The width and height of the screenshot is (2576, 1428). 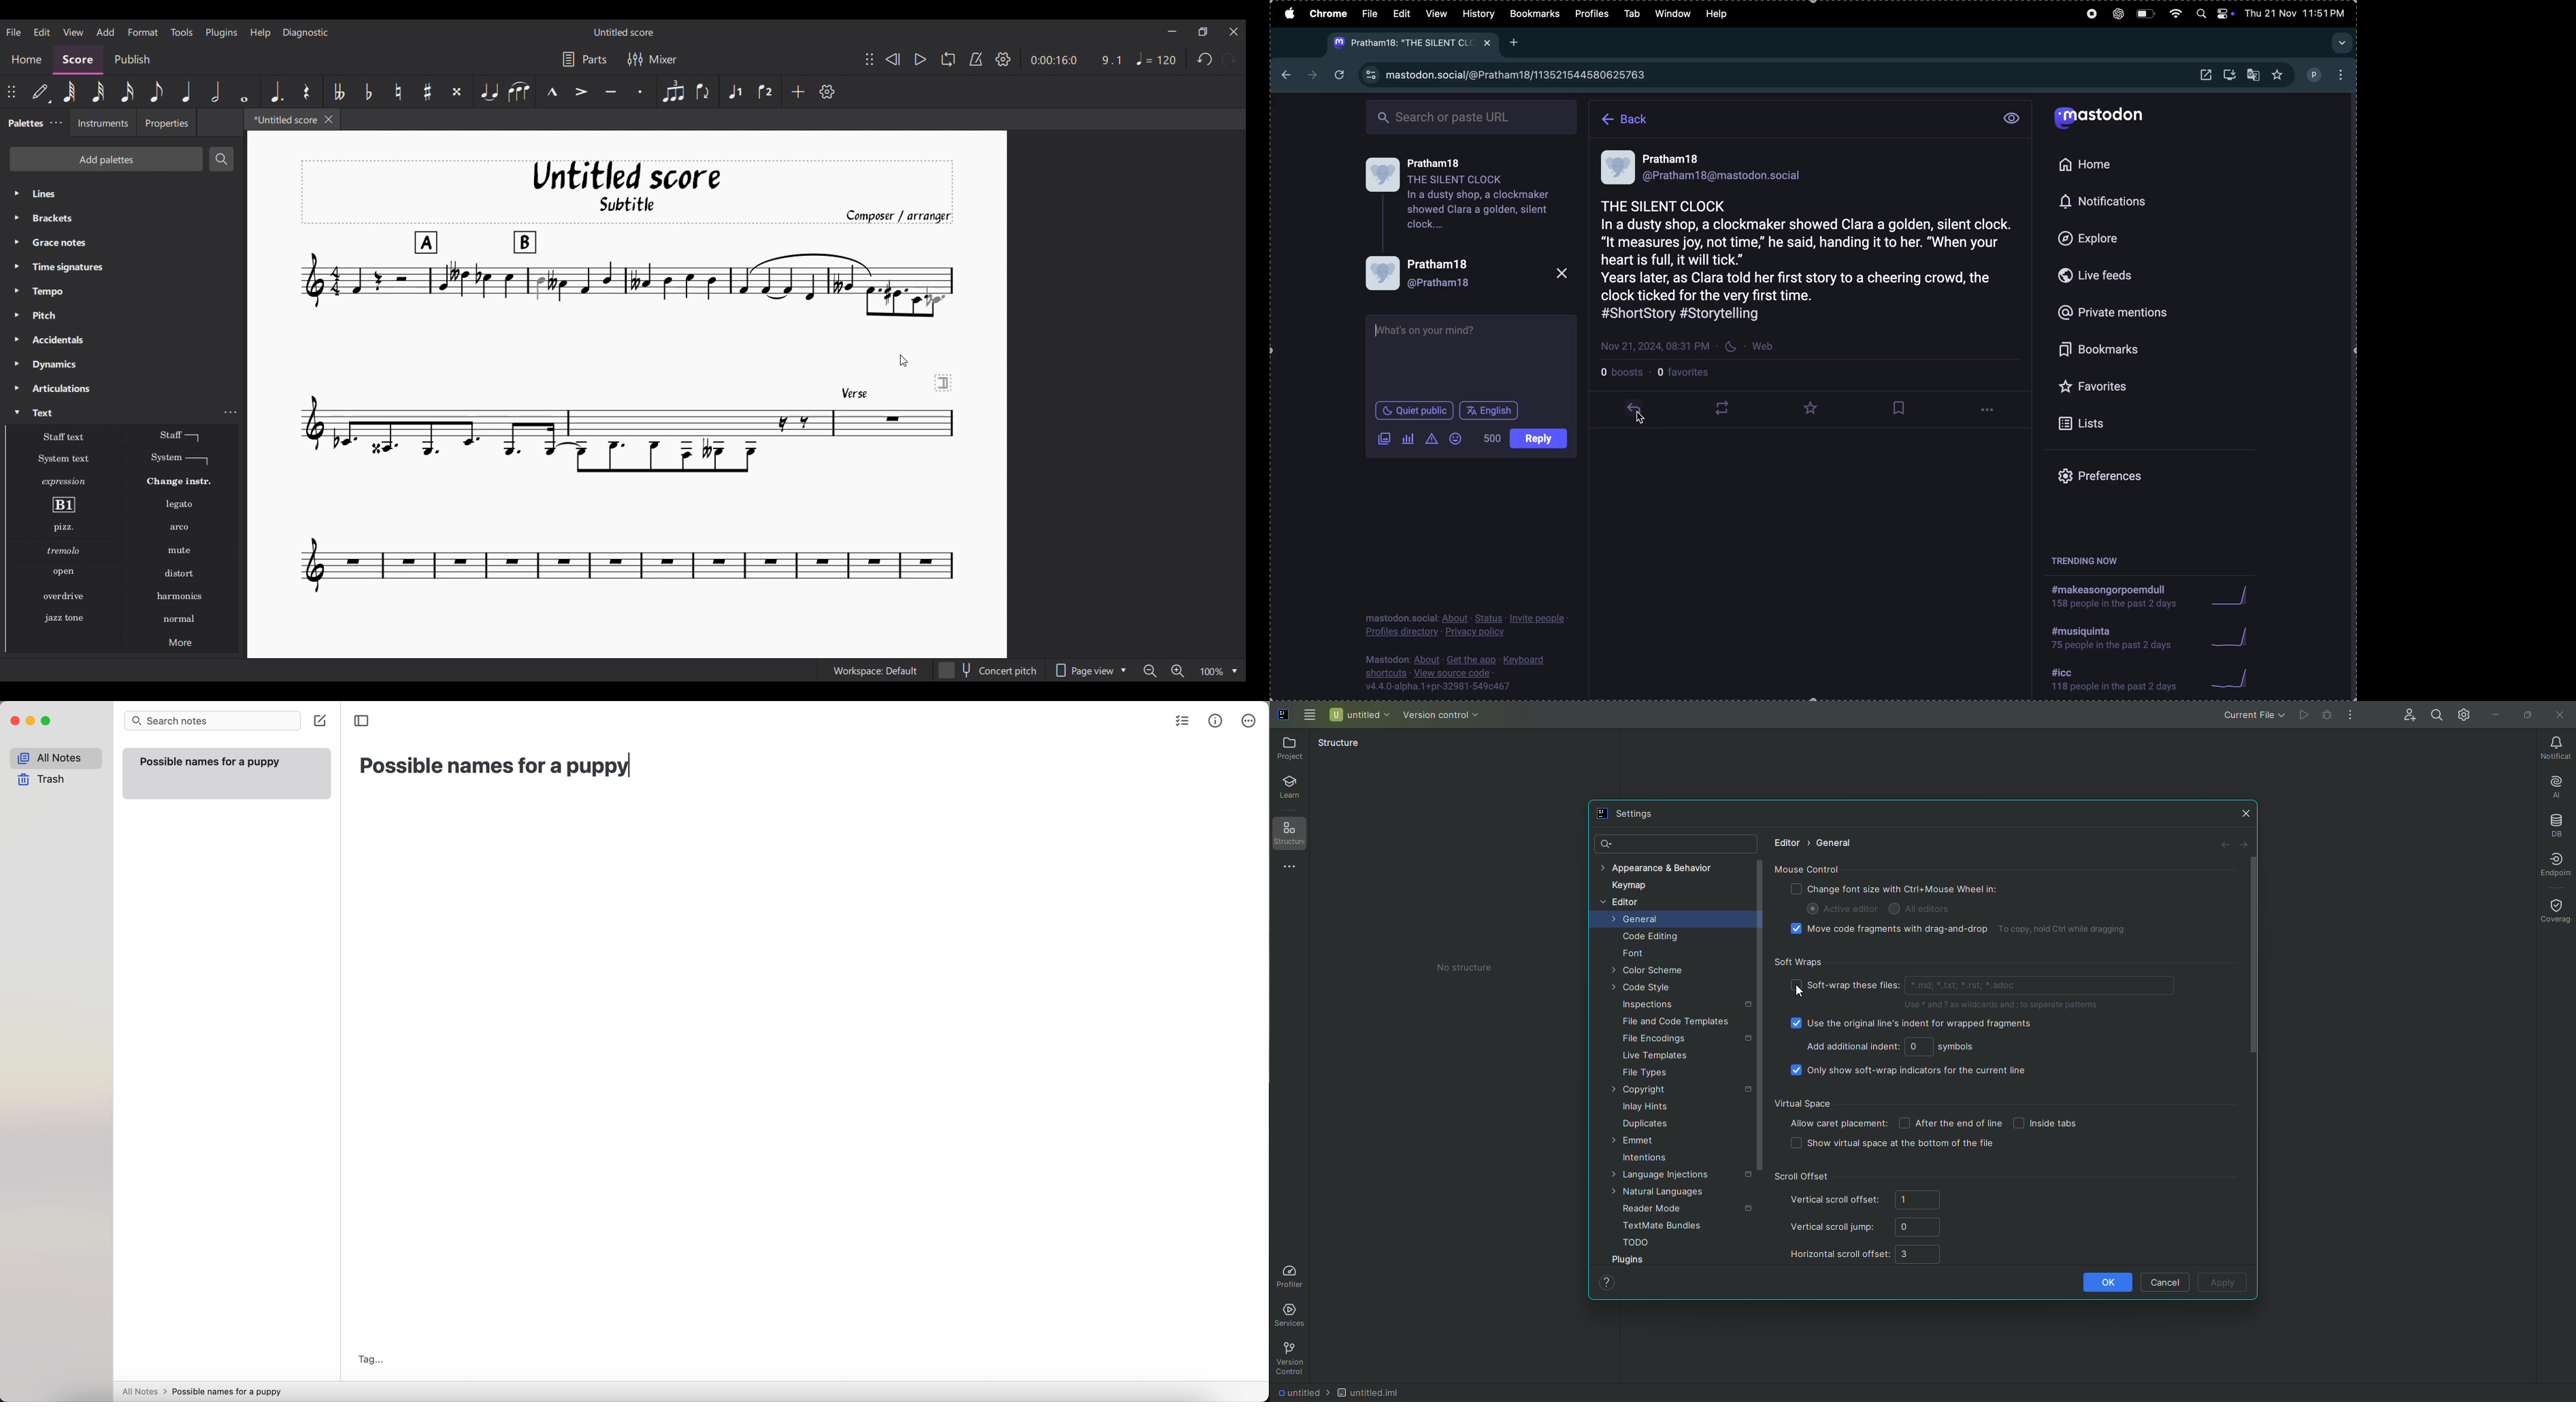 What do you see at coordinates (1178, 670) in the screenshot?
I see `Zoom in` at bounding box center [1178, 670].